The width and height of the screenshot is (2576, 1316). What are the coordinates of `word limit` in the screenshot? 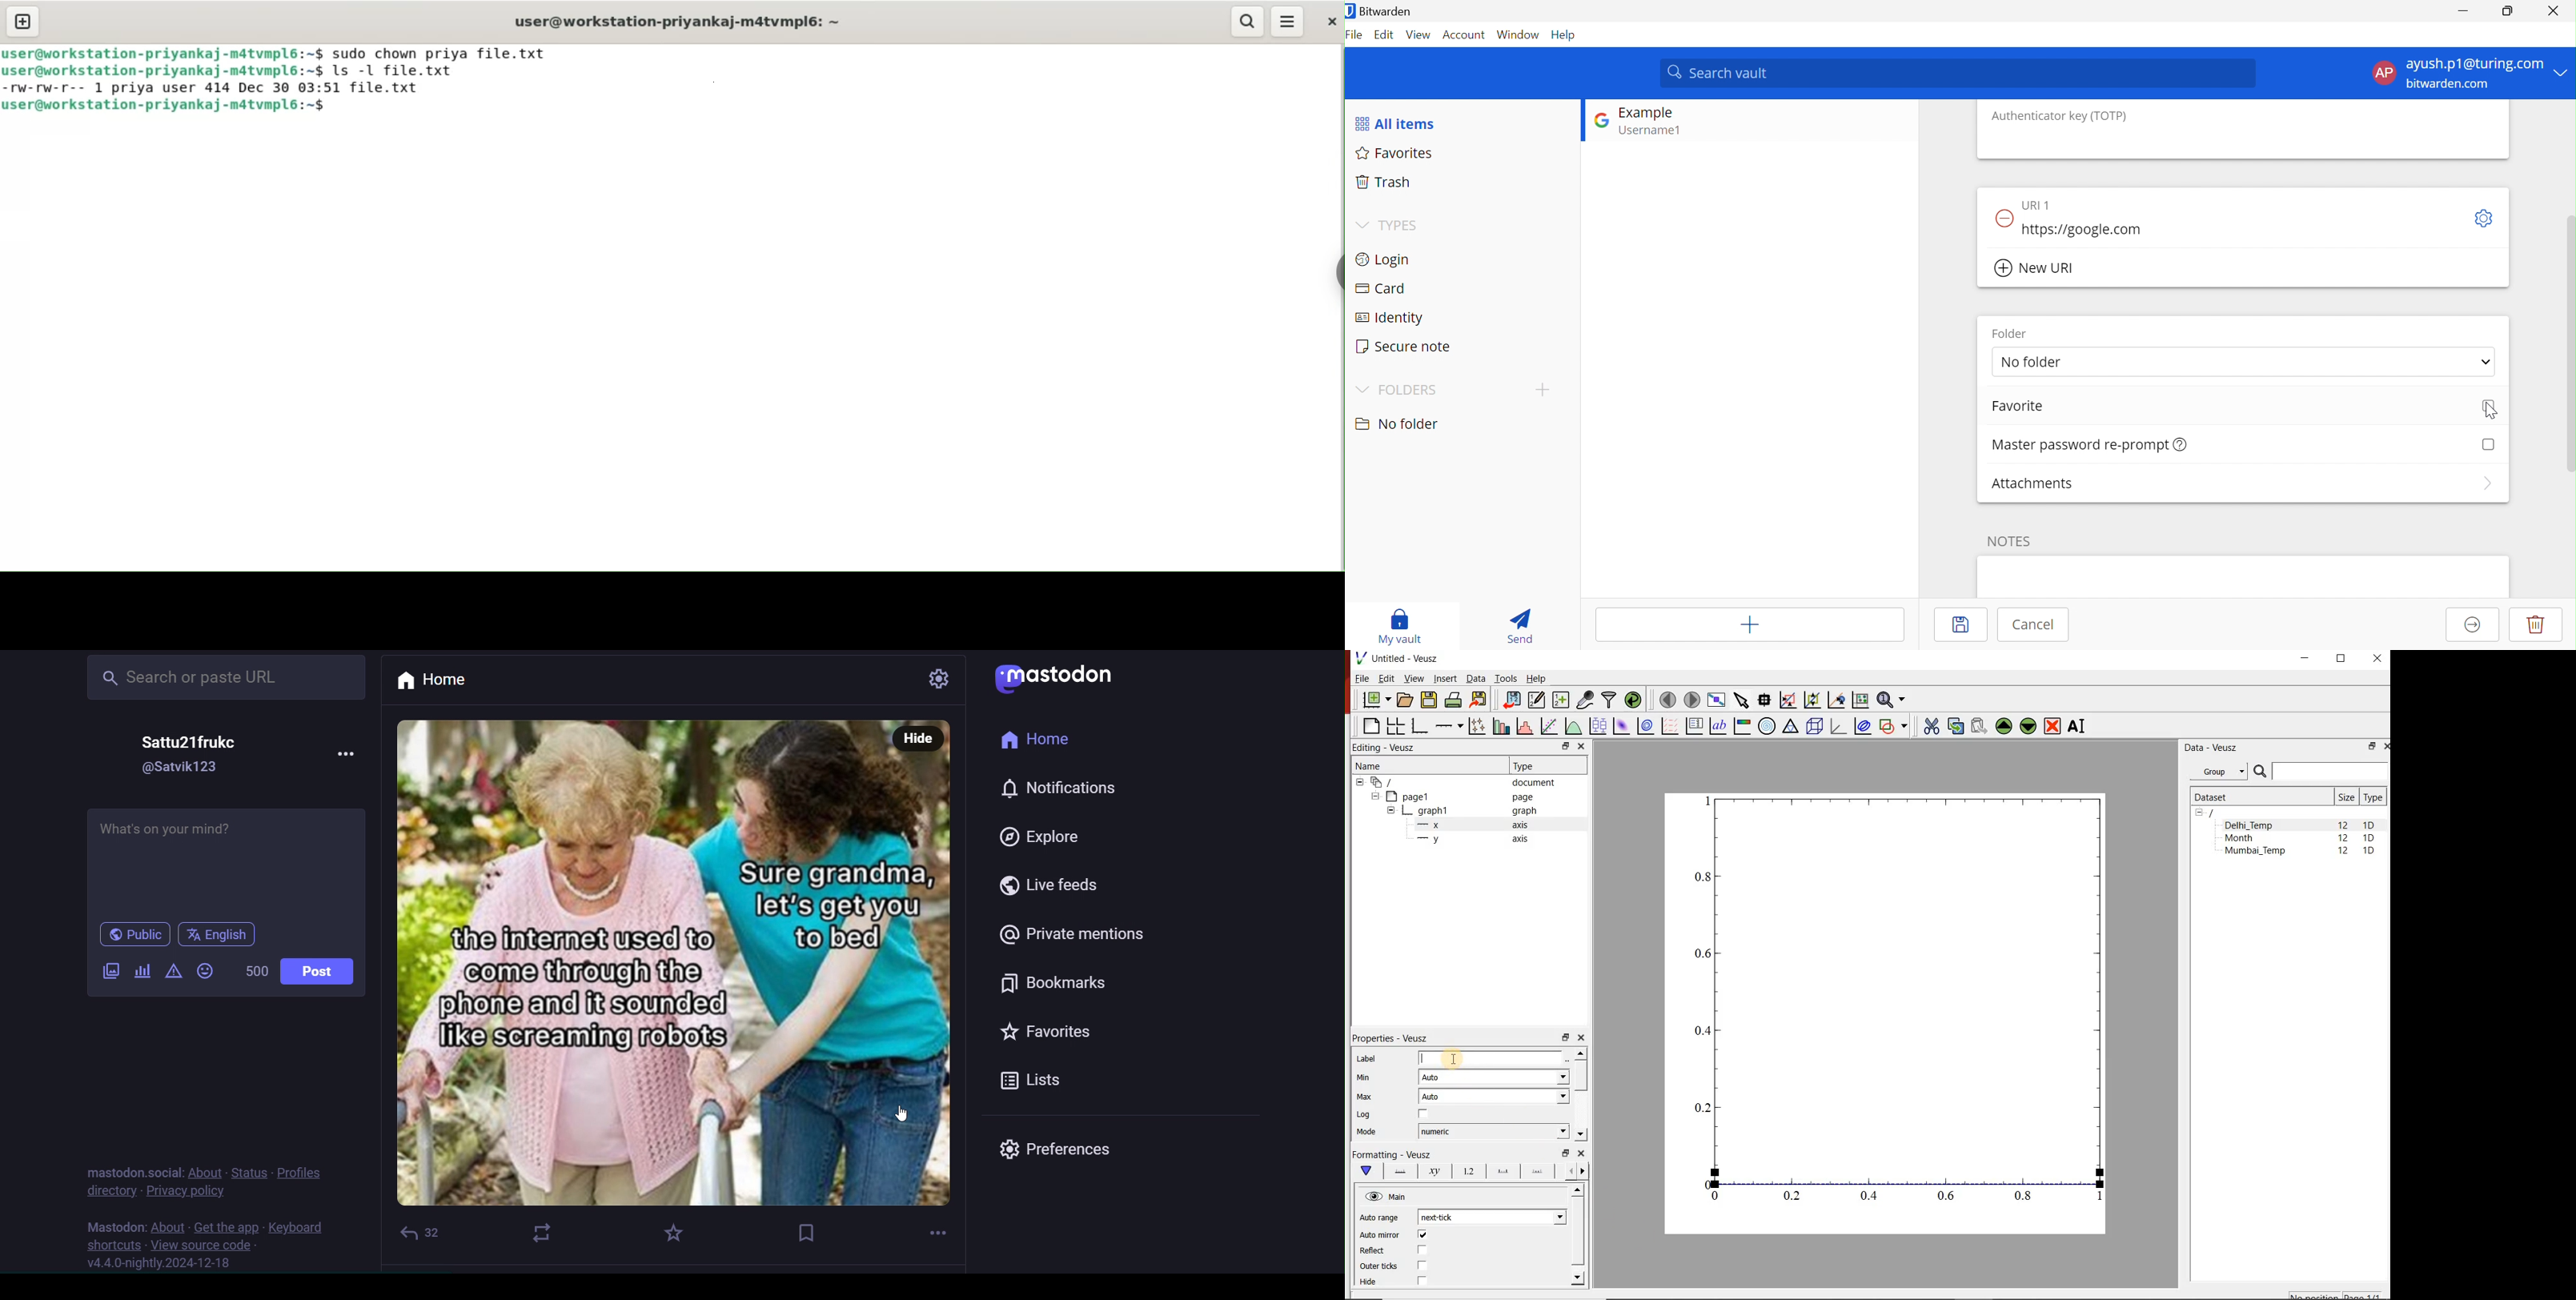 It's located at (255, 971).